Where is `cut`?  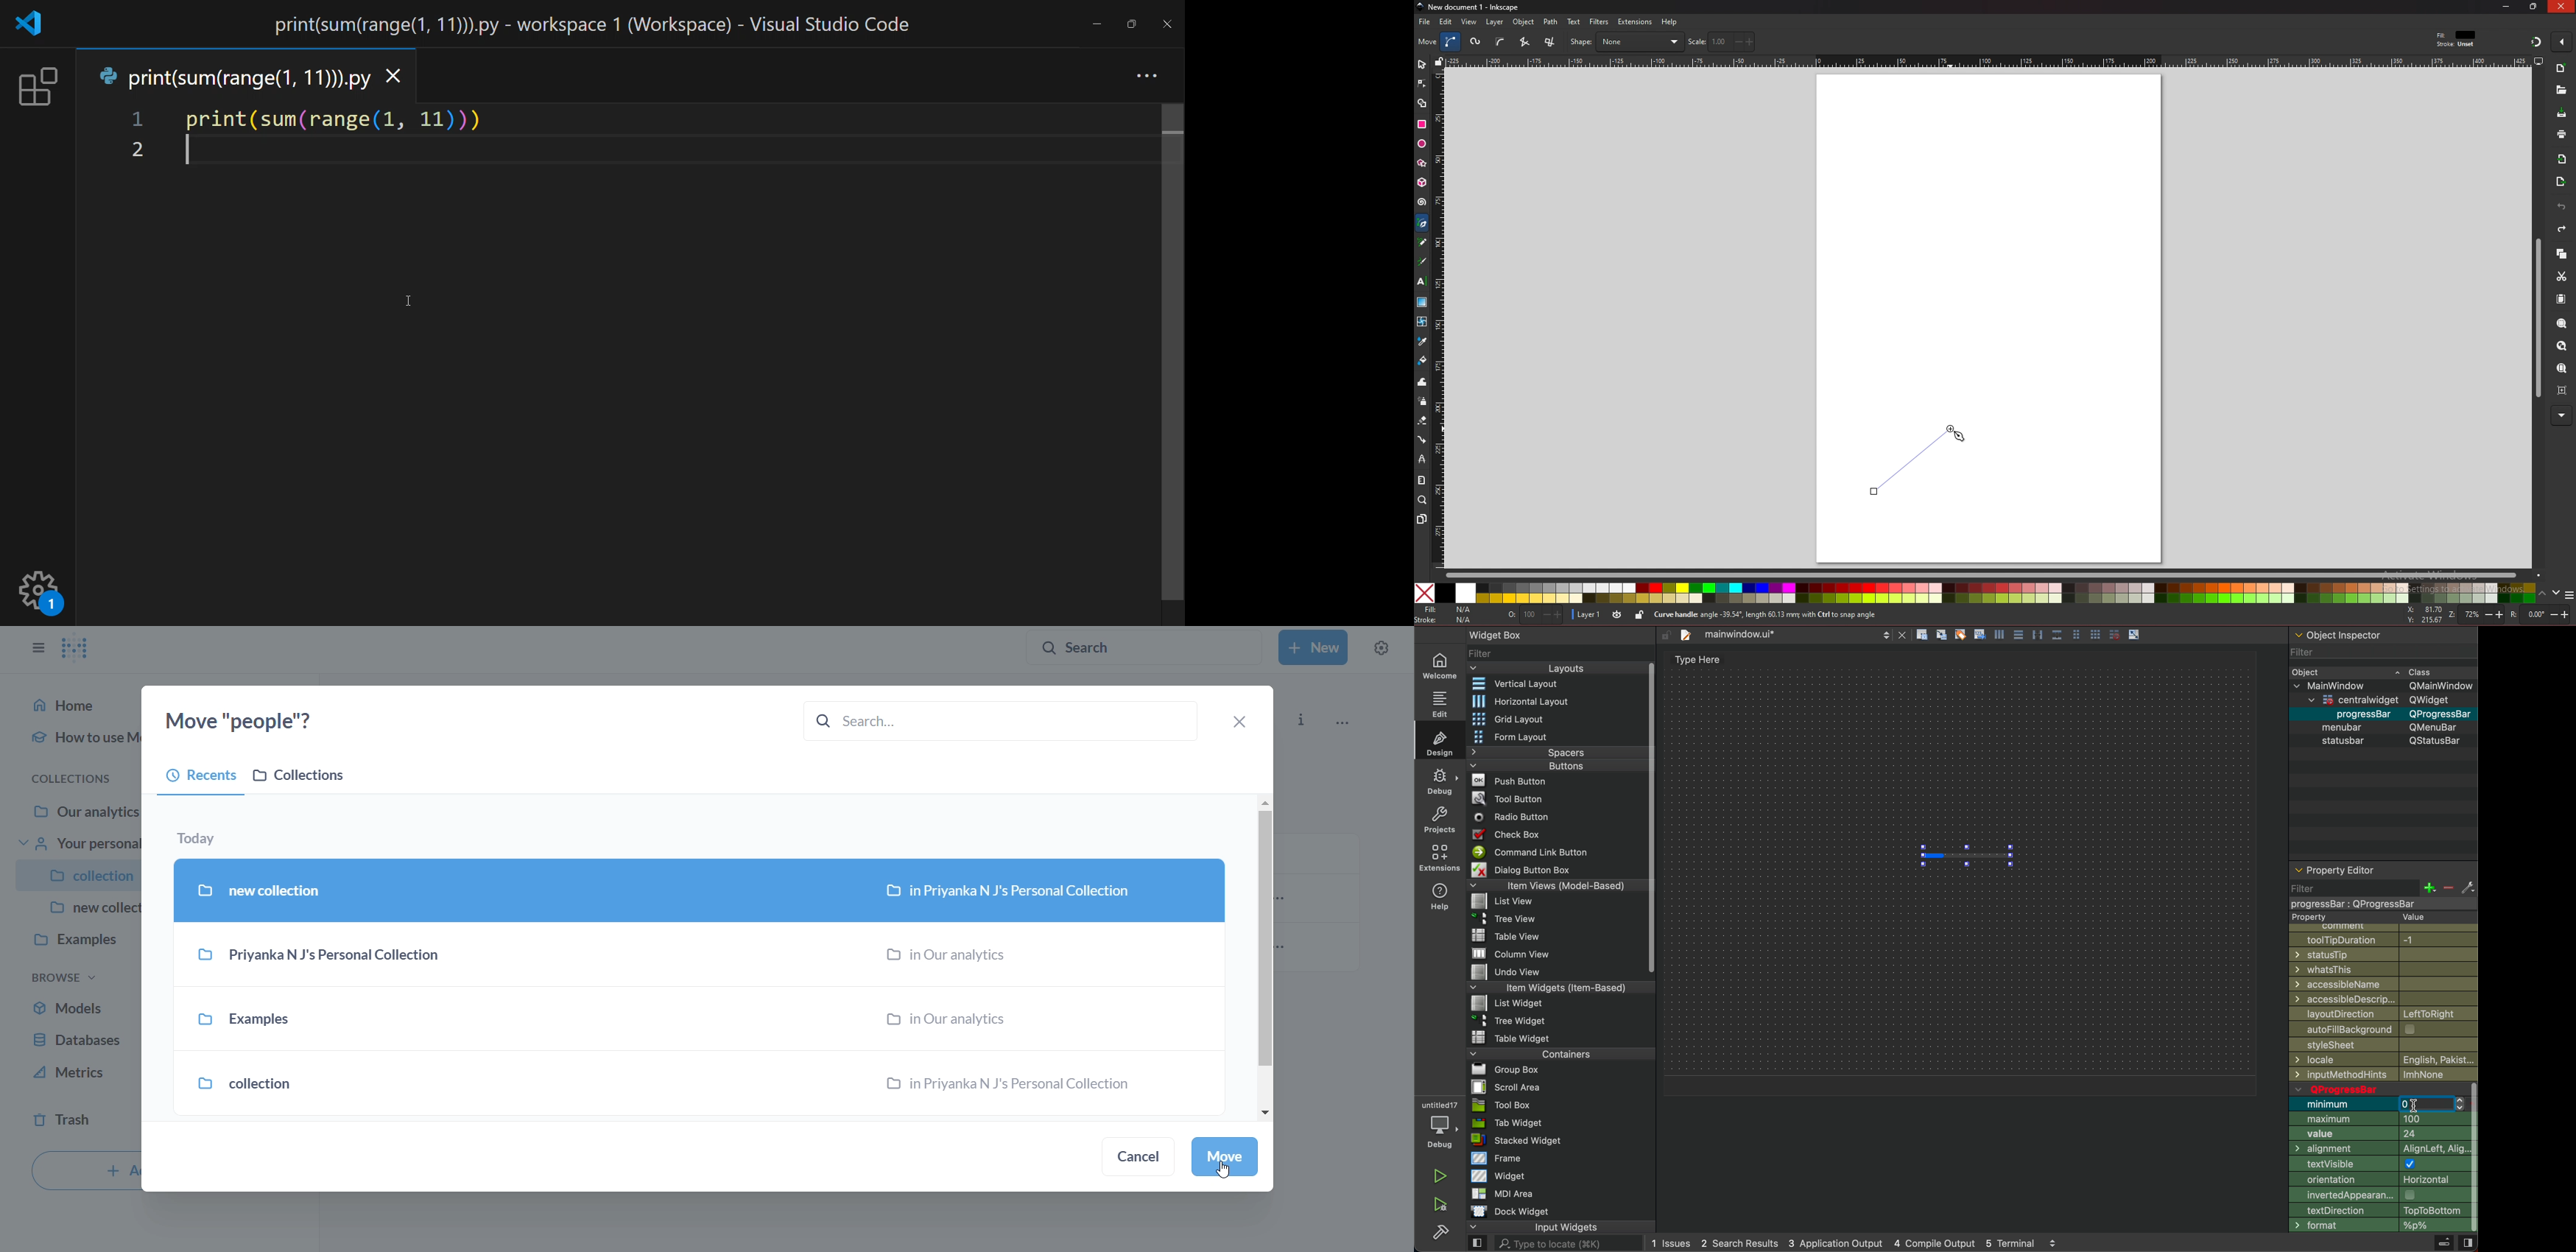 cut is located at coordinates (2562, 277).